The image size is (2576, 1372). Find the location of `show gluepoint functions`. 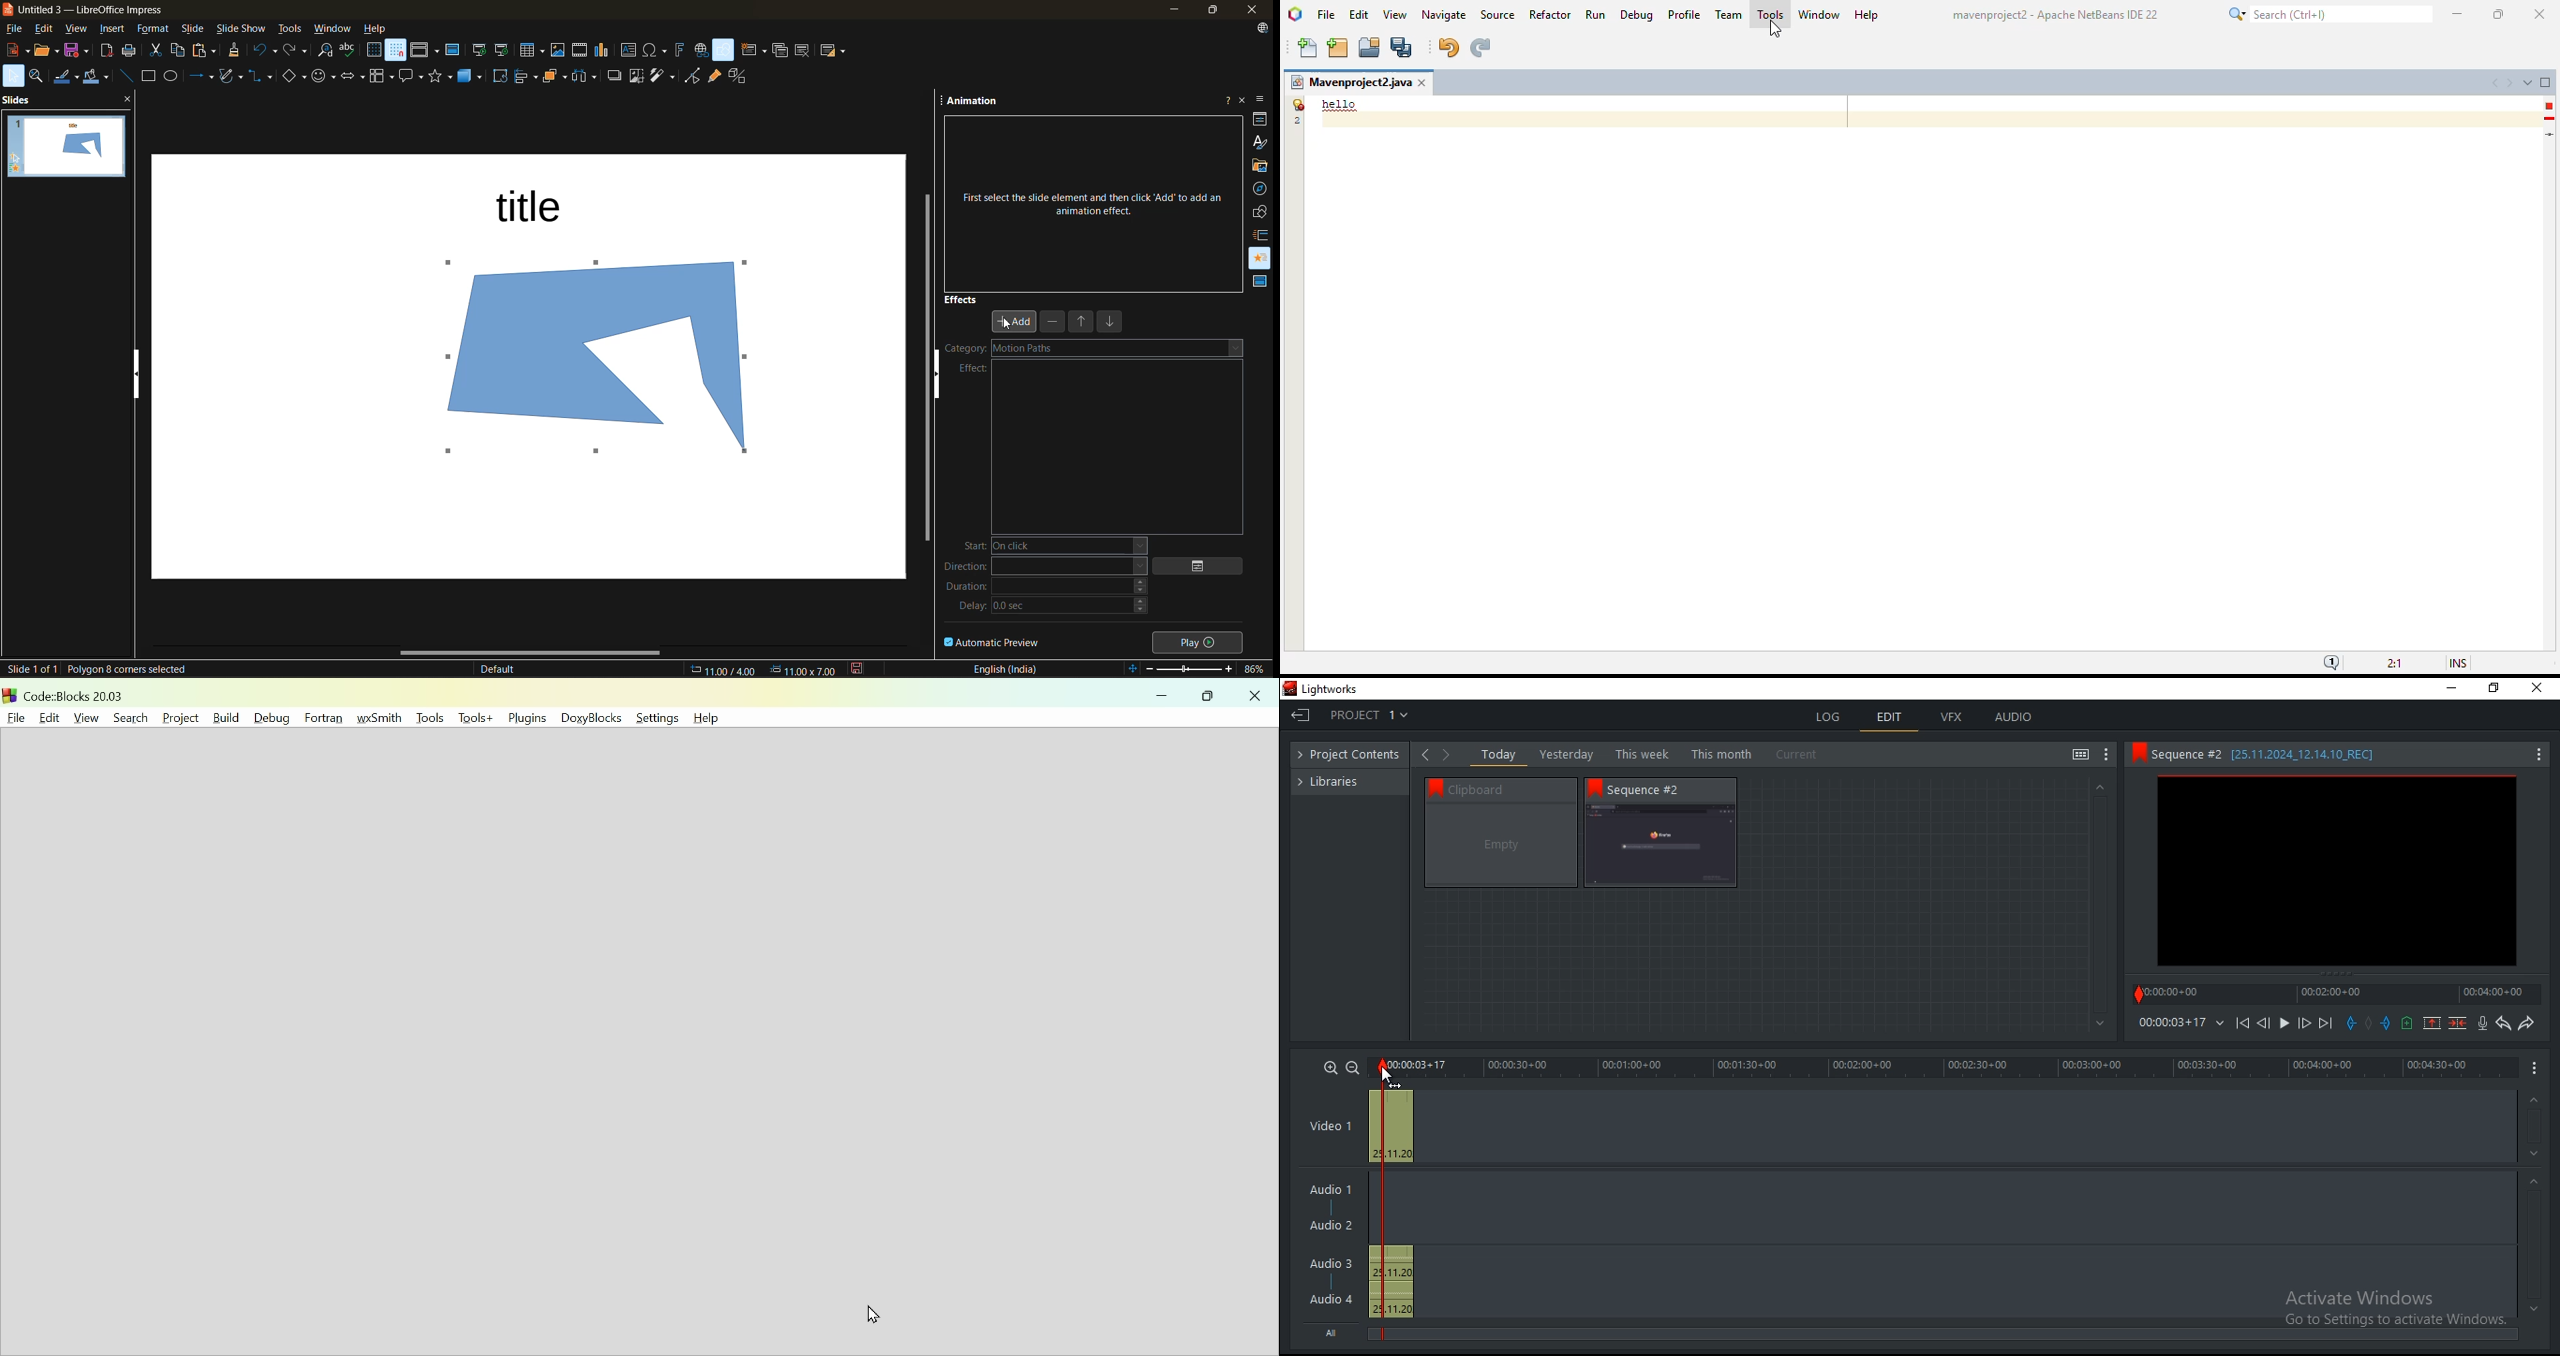

show gluepoint functions is located at coordinates (714, 76).